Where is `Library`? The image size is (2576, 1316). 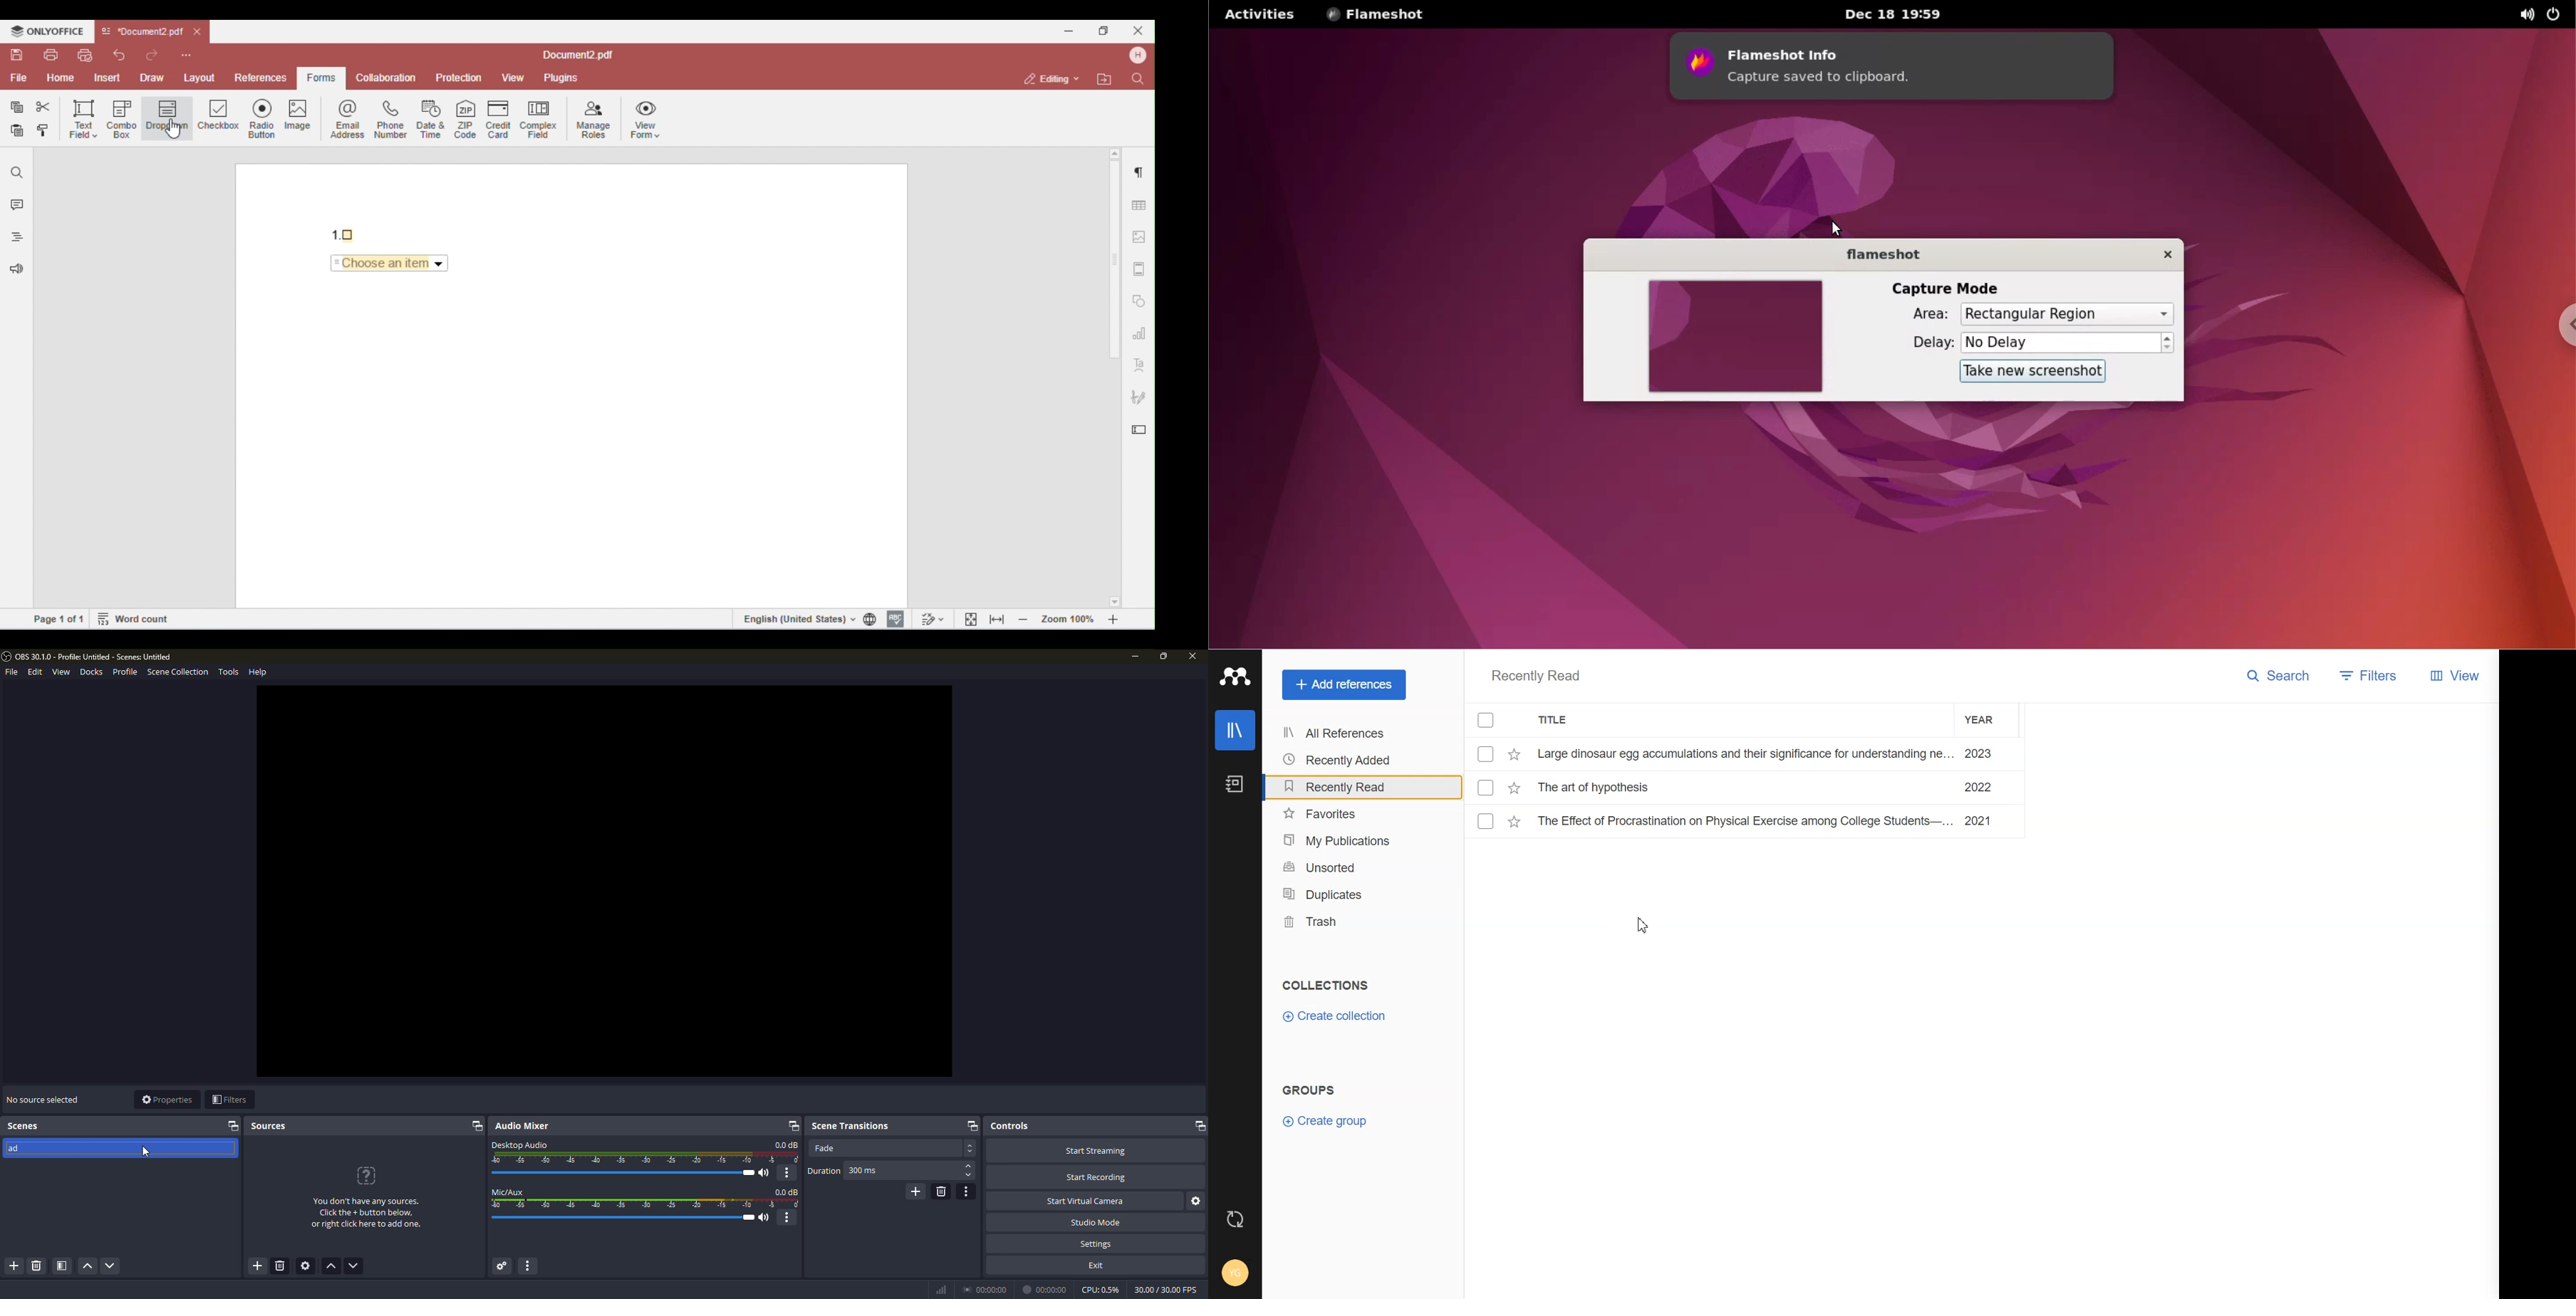
Library is located at coordinates (1235, 730).